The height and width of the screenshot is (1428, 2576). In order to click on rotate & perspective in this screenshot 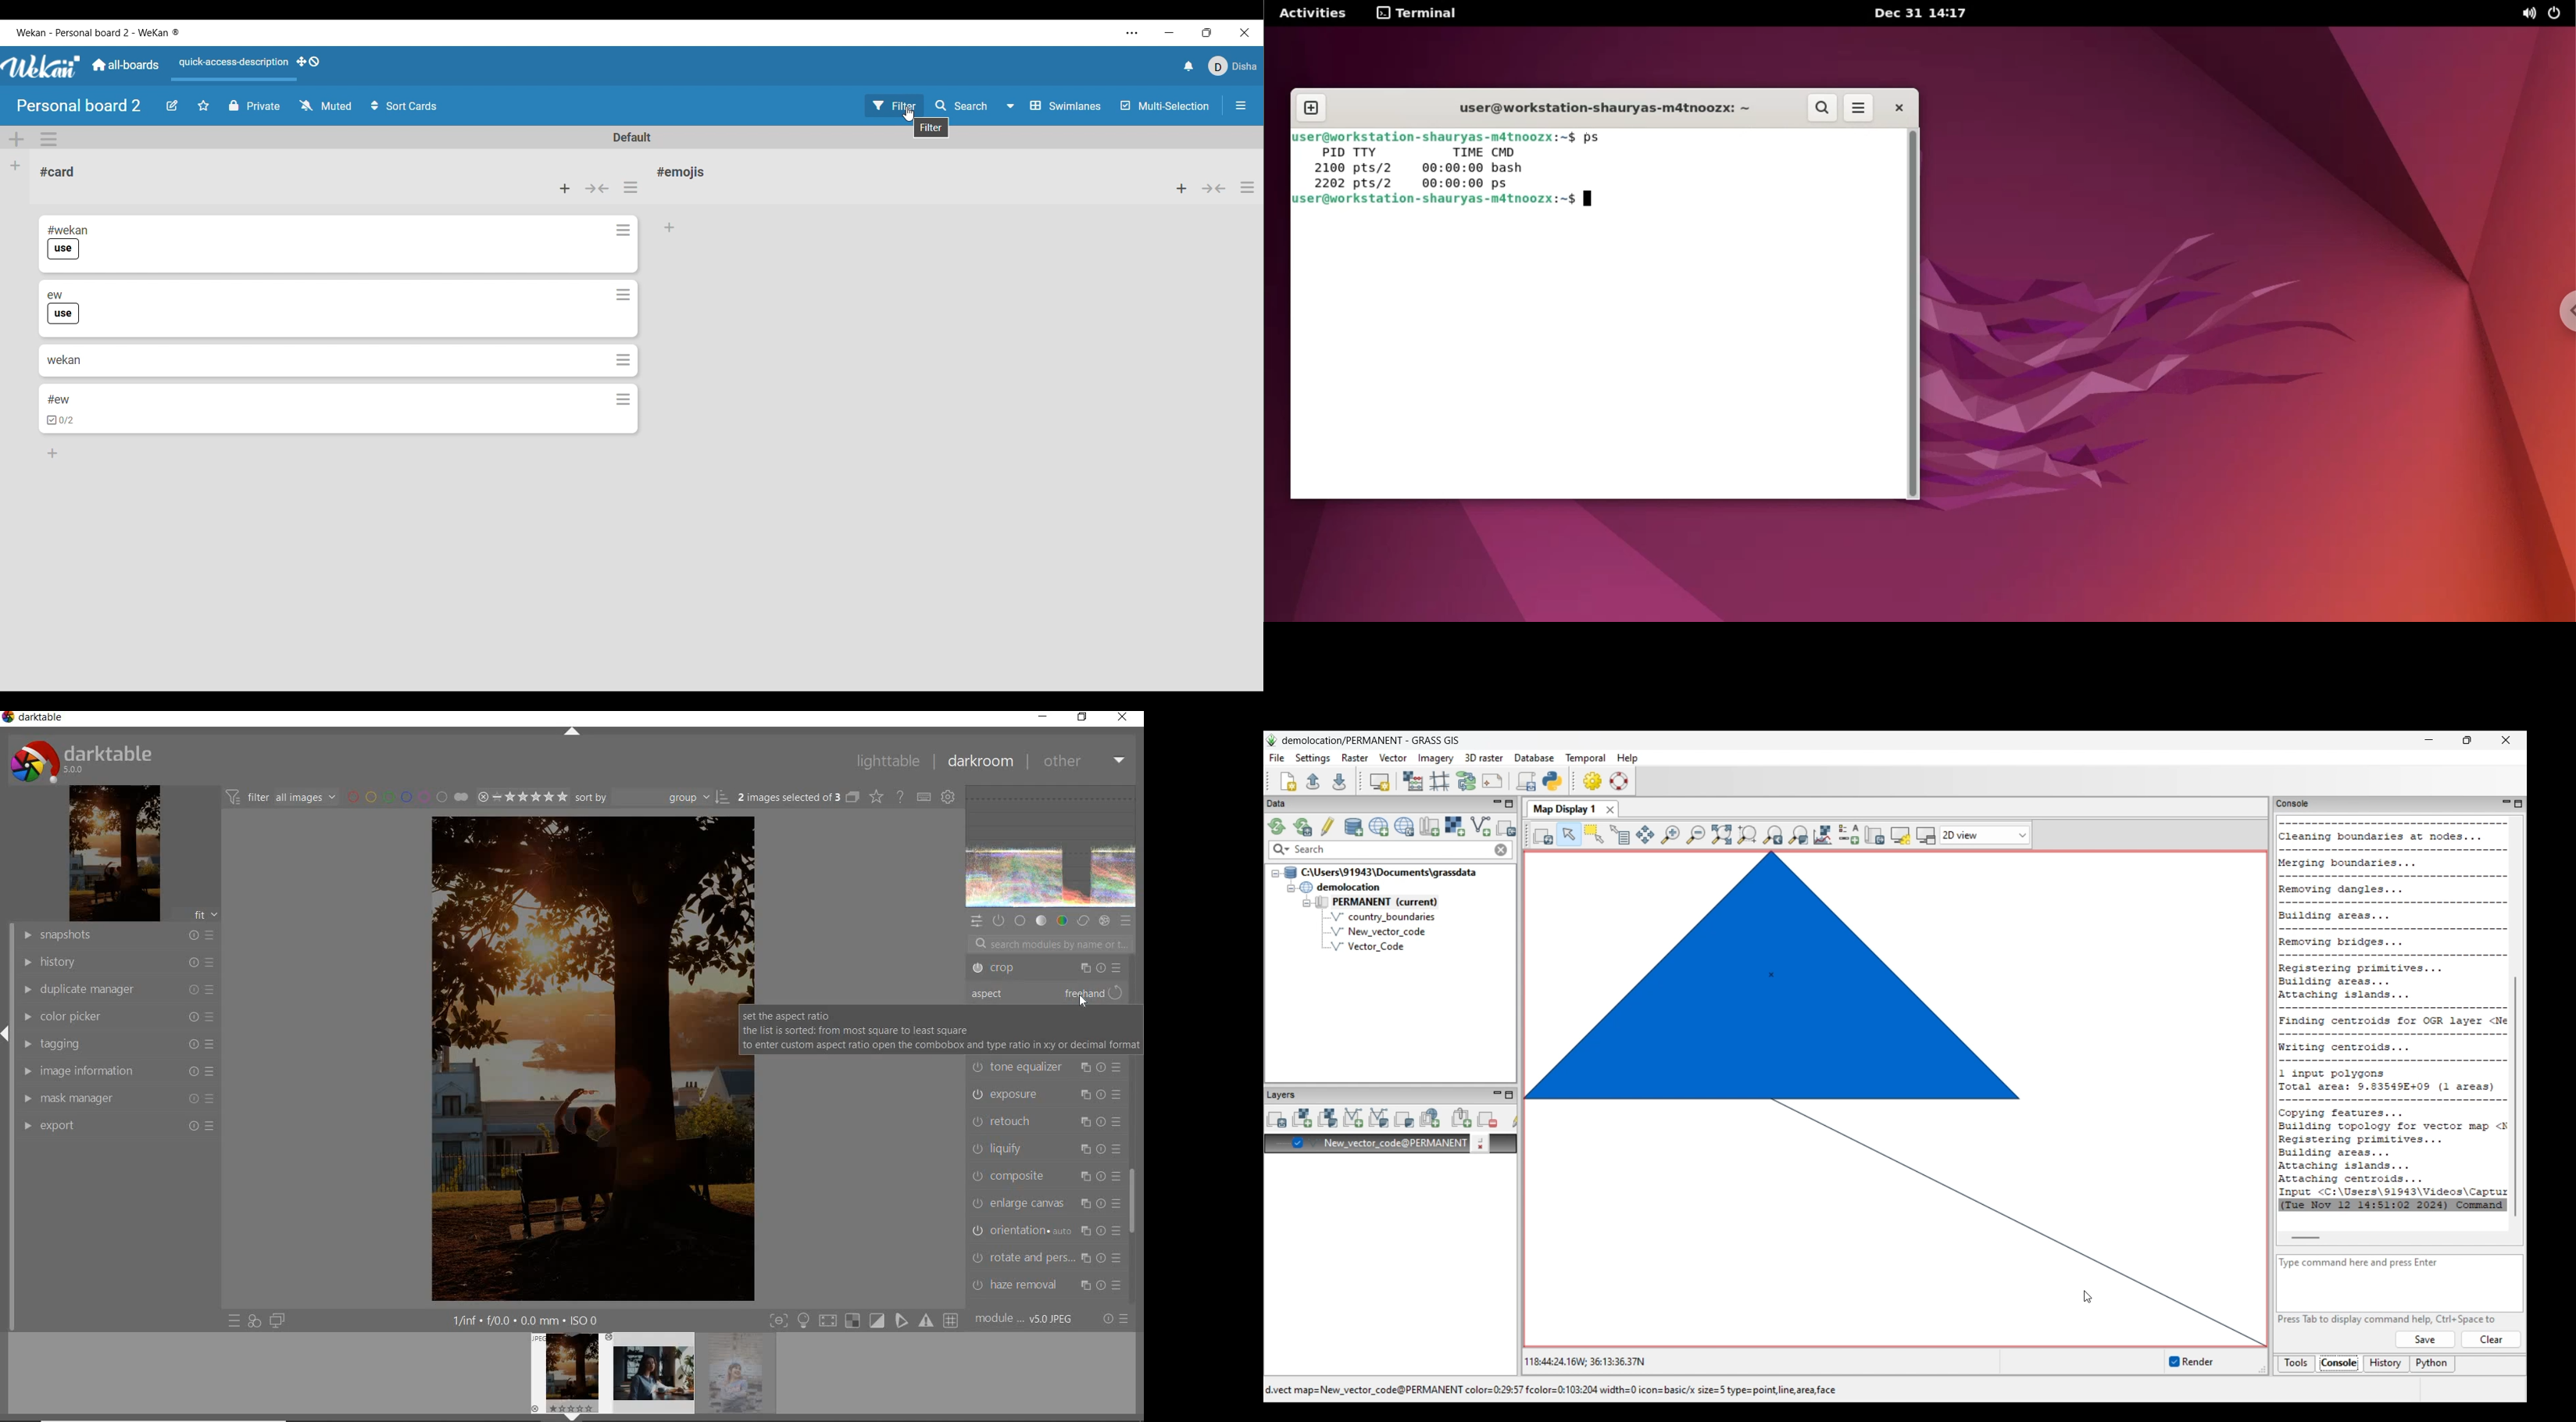, I will do `click(1045, 1261)`.